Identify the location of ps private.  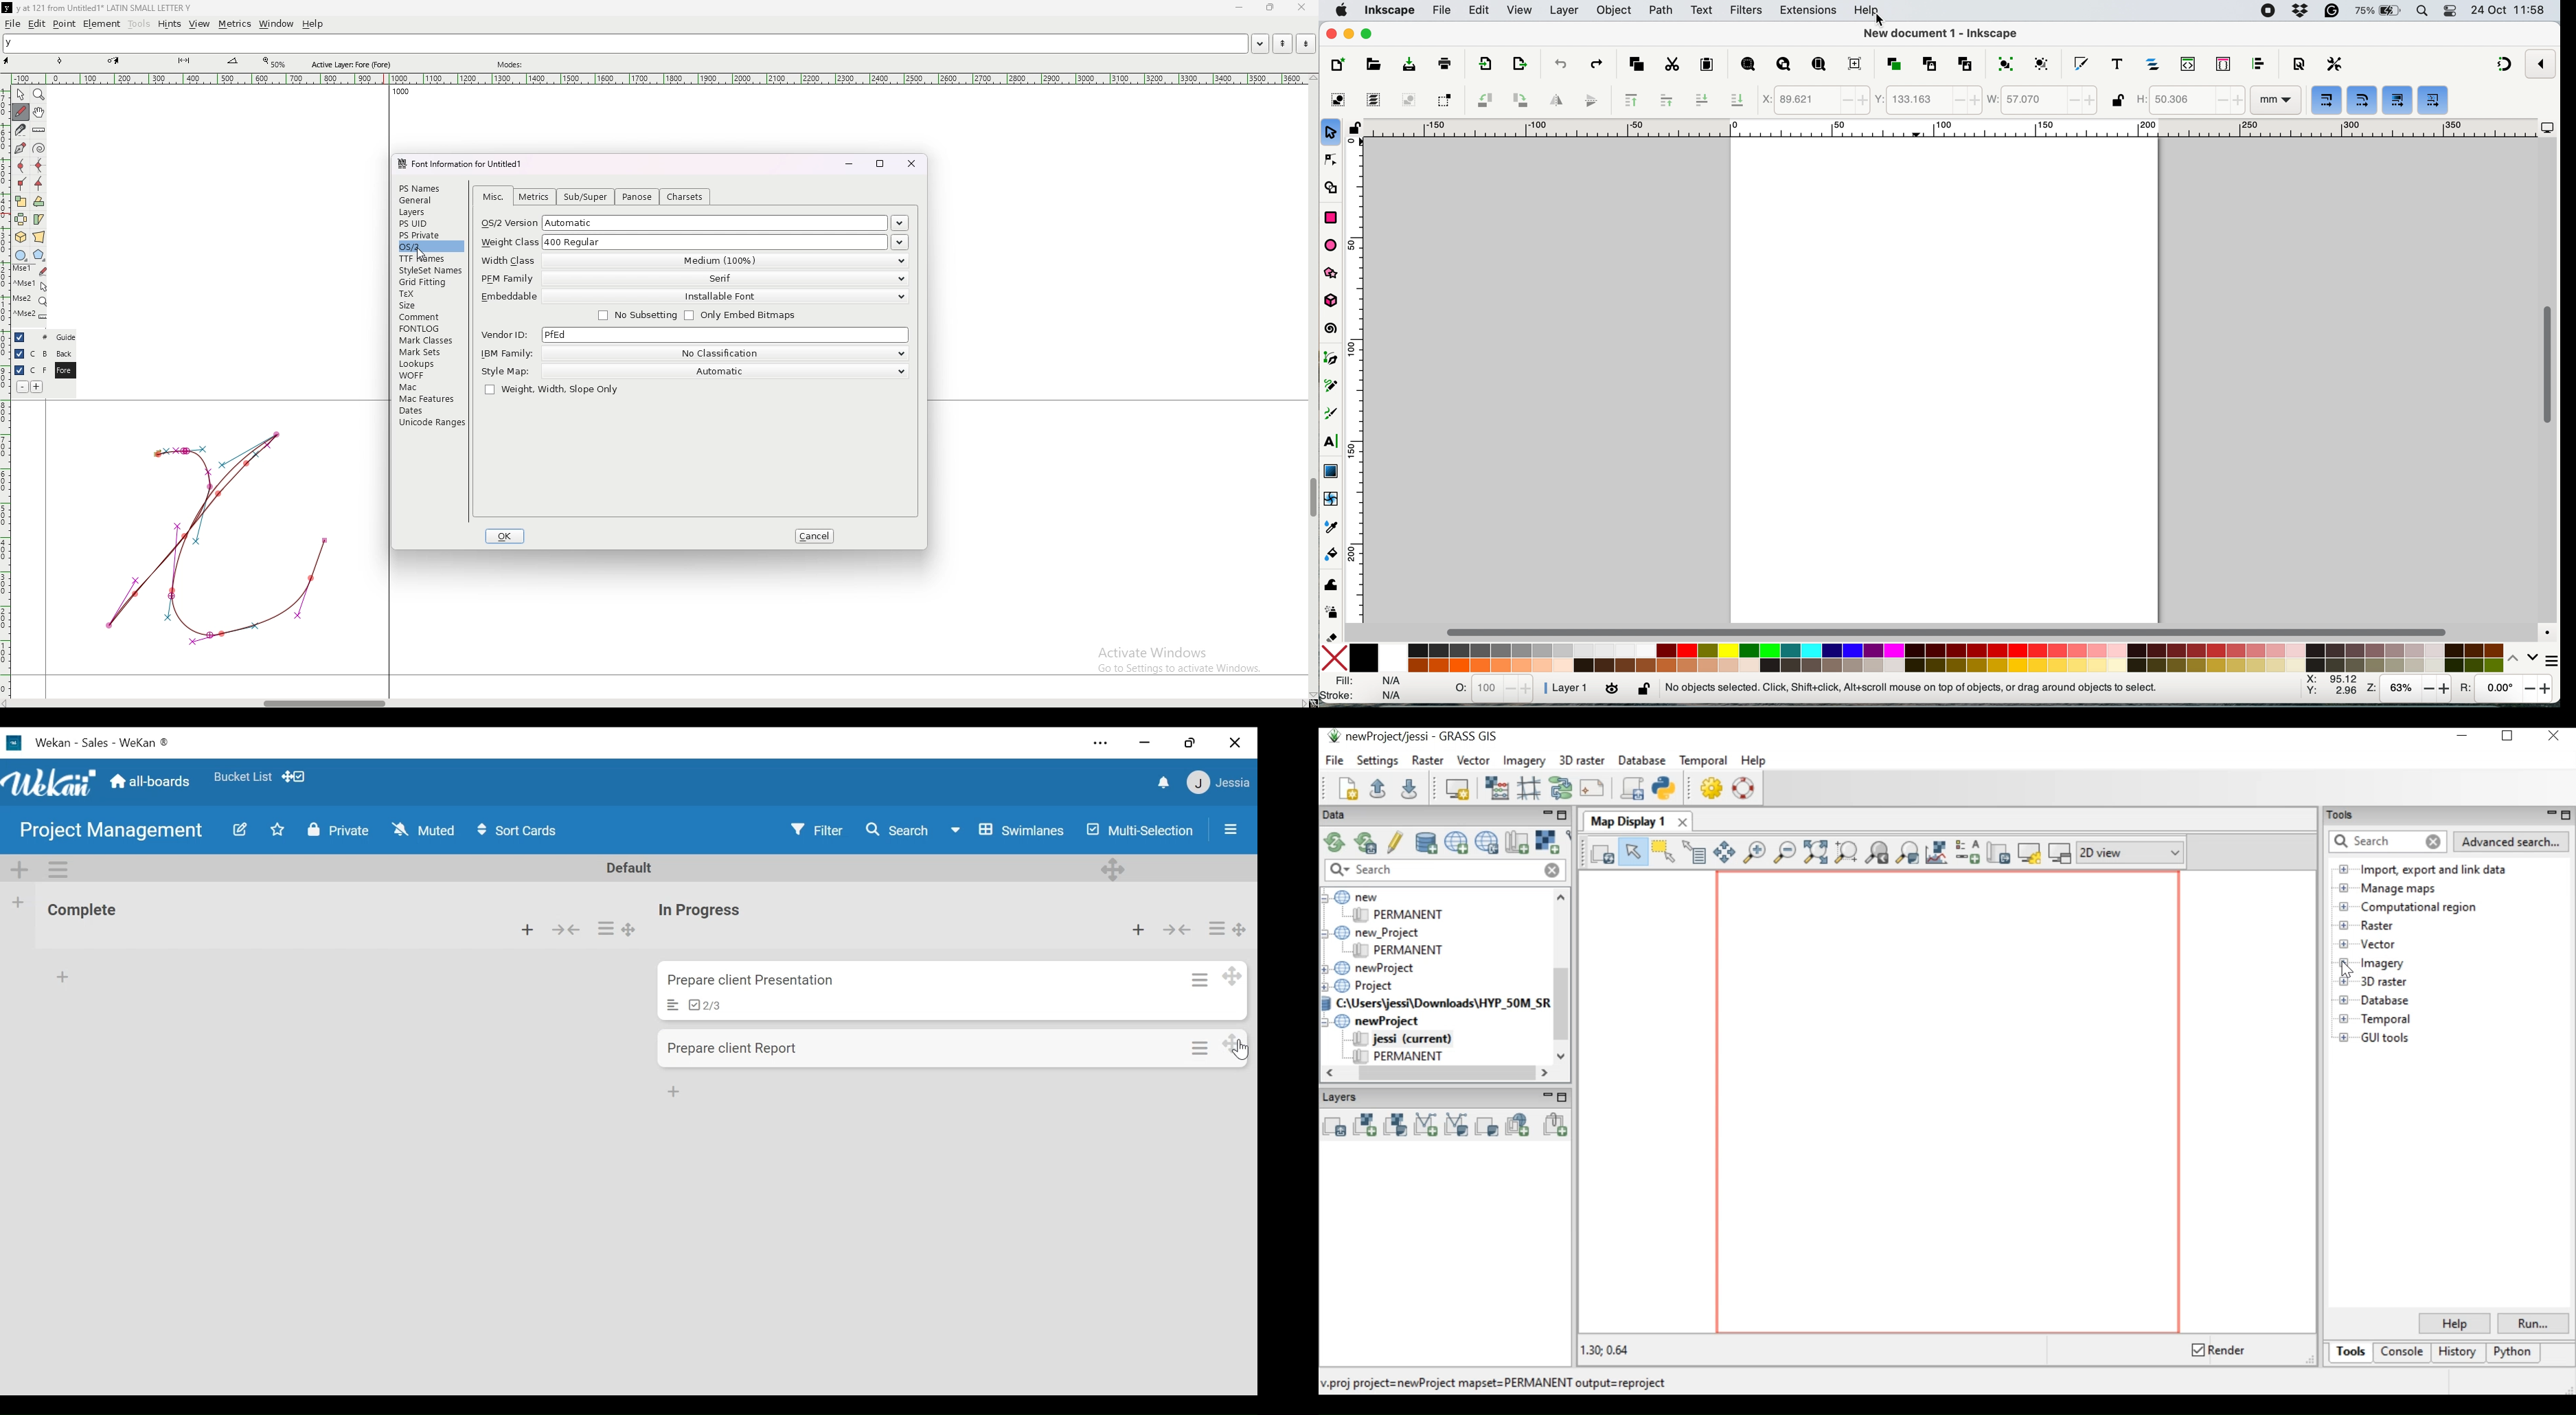
(431, 235).